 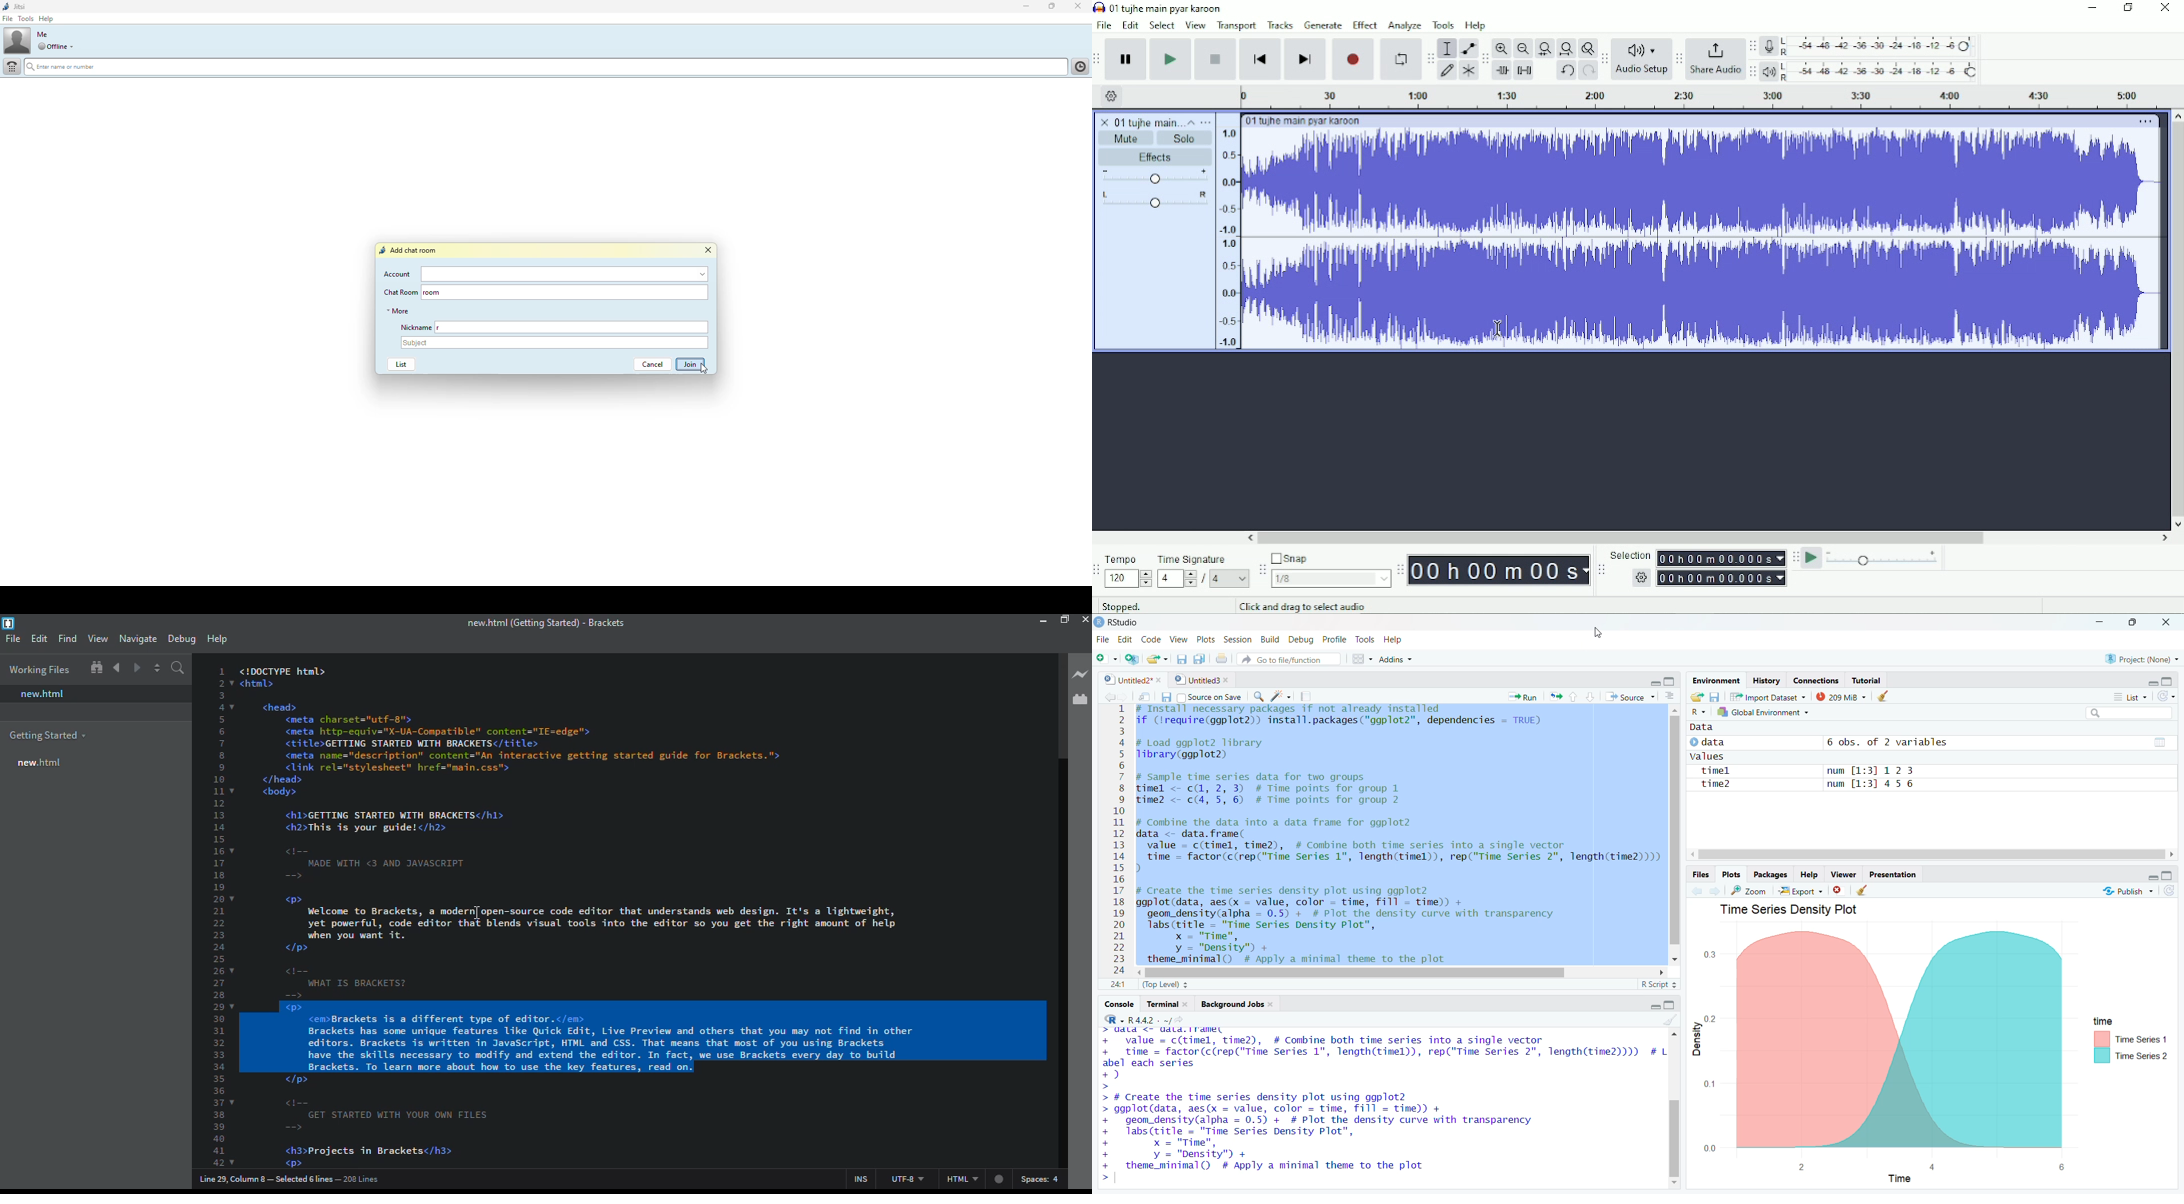 What do you see at coordinates (1804, 784) in the screenshot?
I see `time2 num [1:3] 45 6` at bounding box center [1804, 784].